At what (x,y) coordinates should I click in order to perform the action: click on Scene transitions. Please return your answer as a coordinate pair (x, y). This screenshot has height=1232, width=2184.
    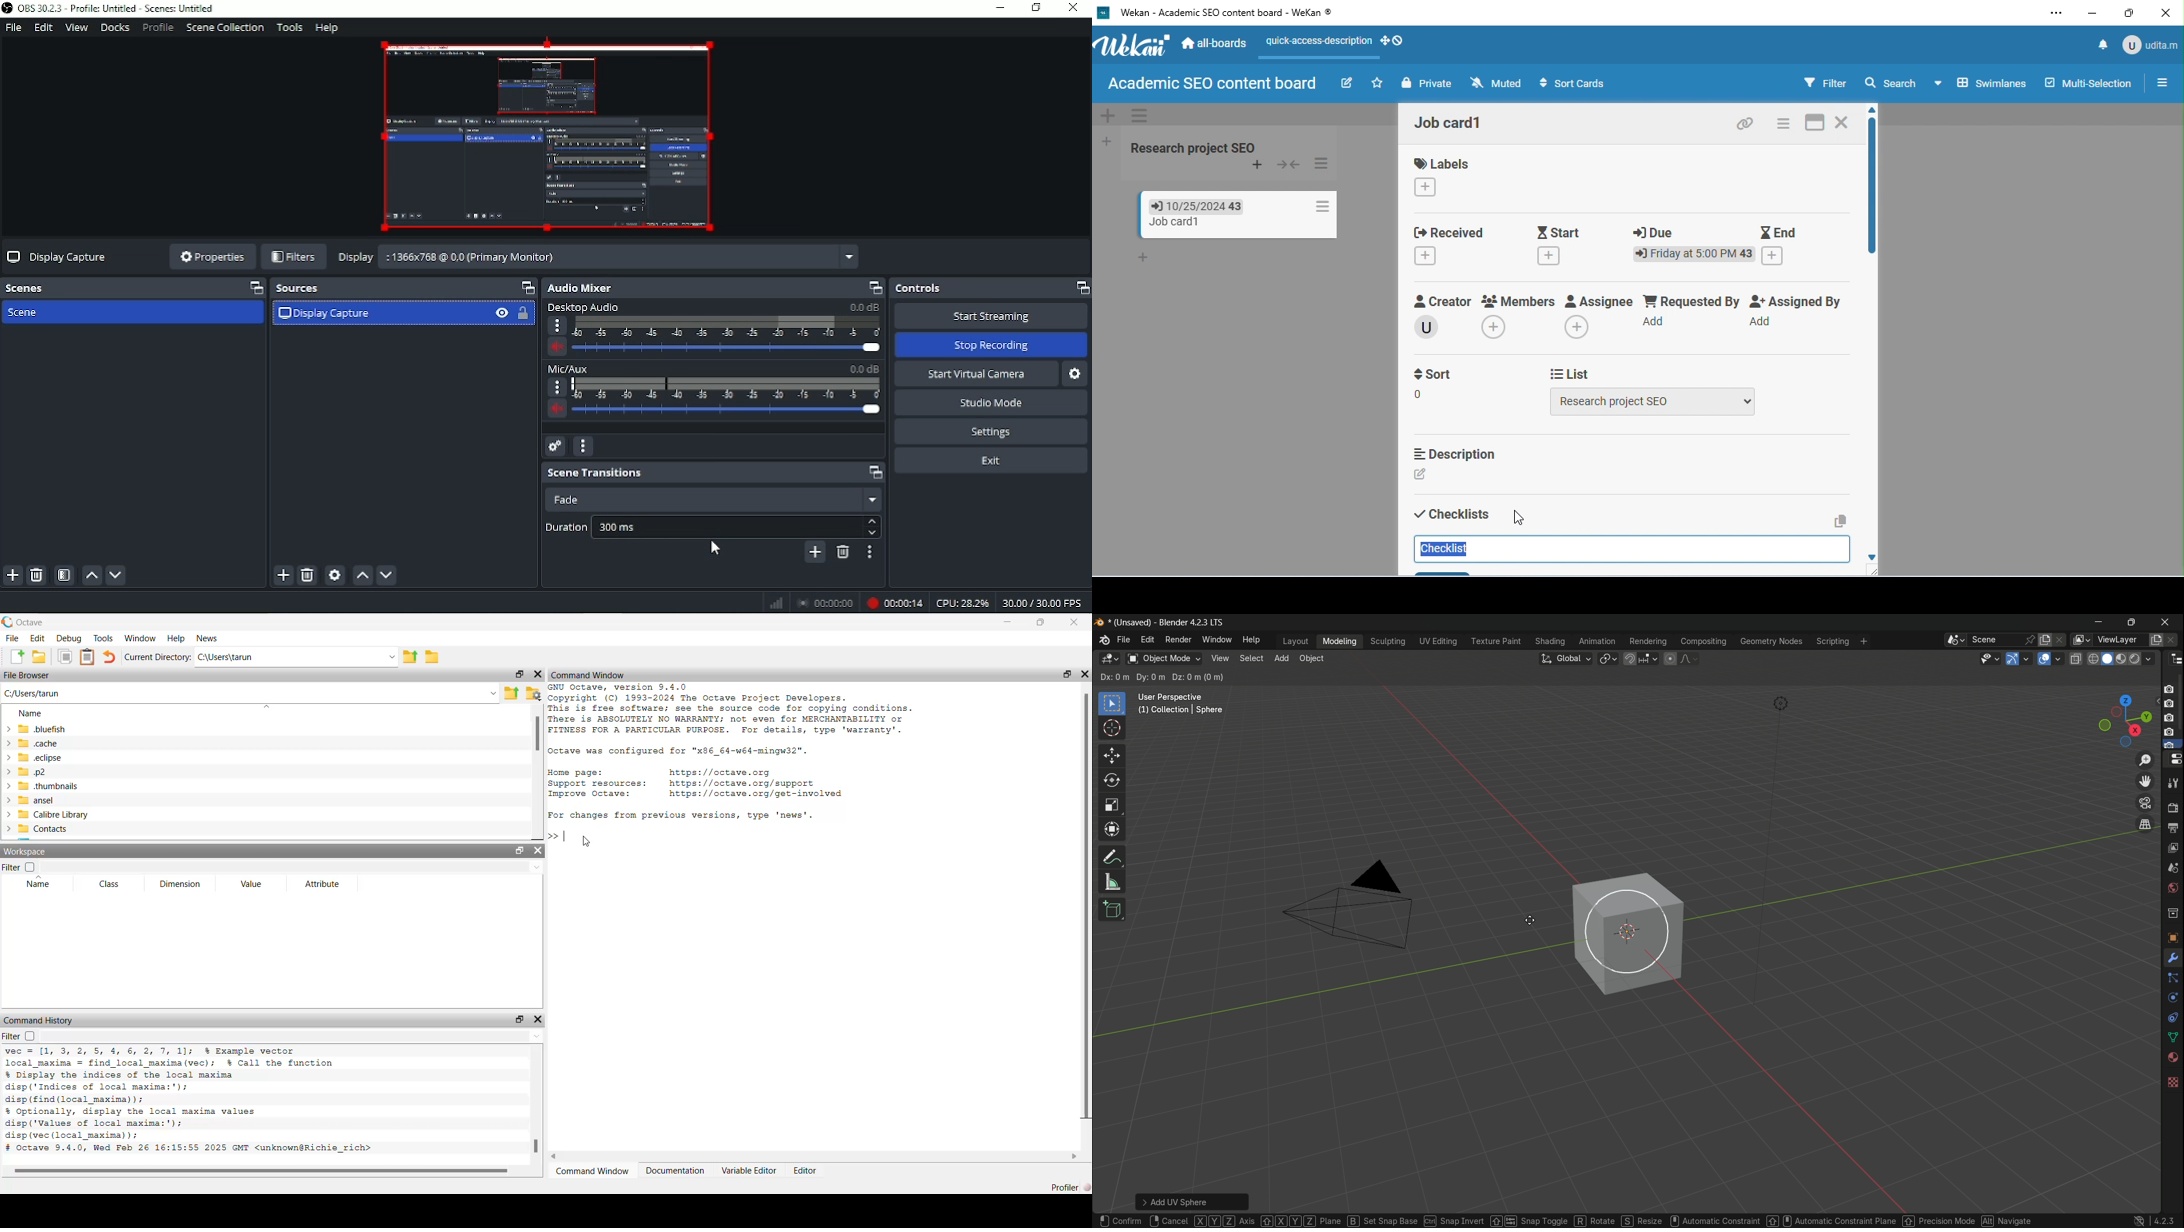
    Looking at the image, I should click on (716, 473).